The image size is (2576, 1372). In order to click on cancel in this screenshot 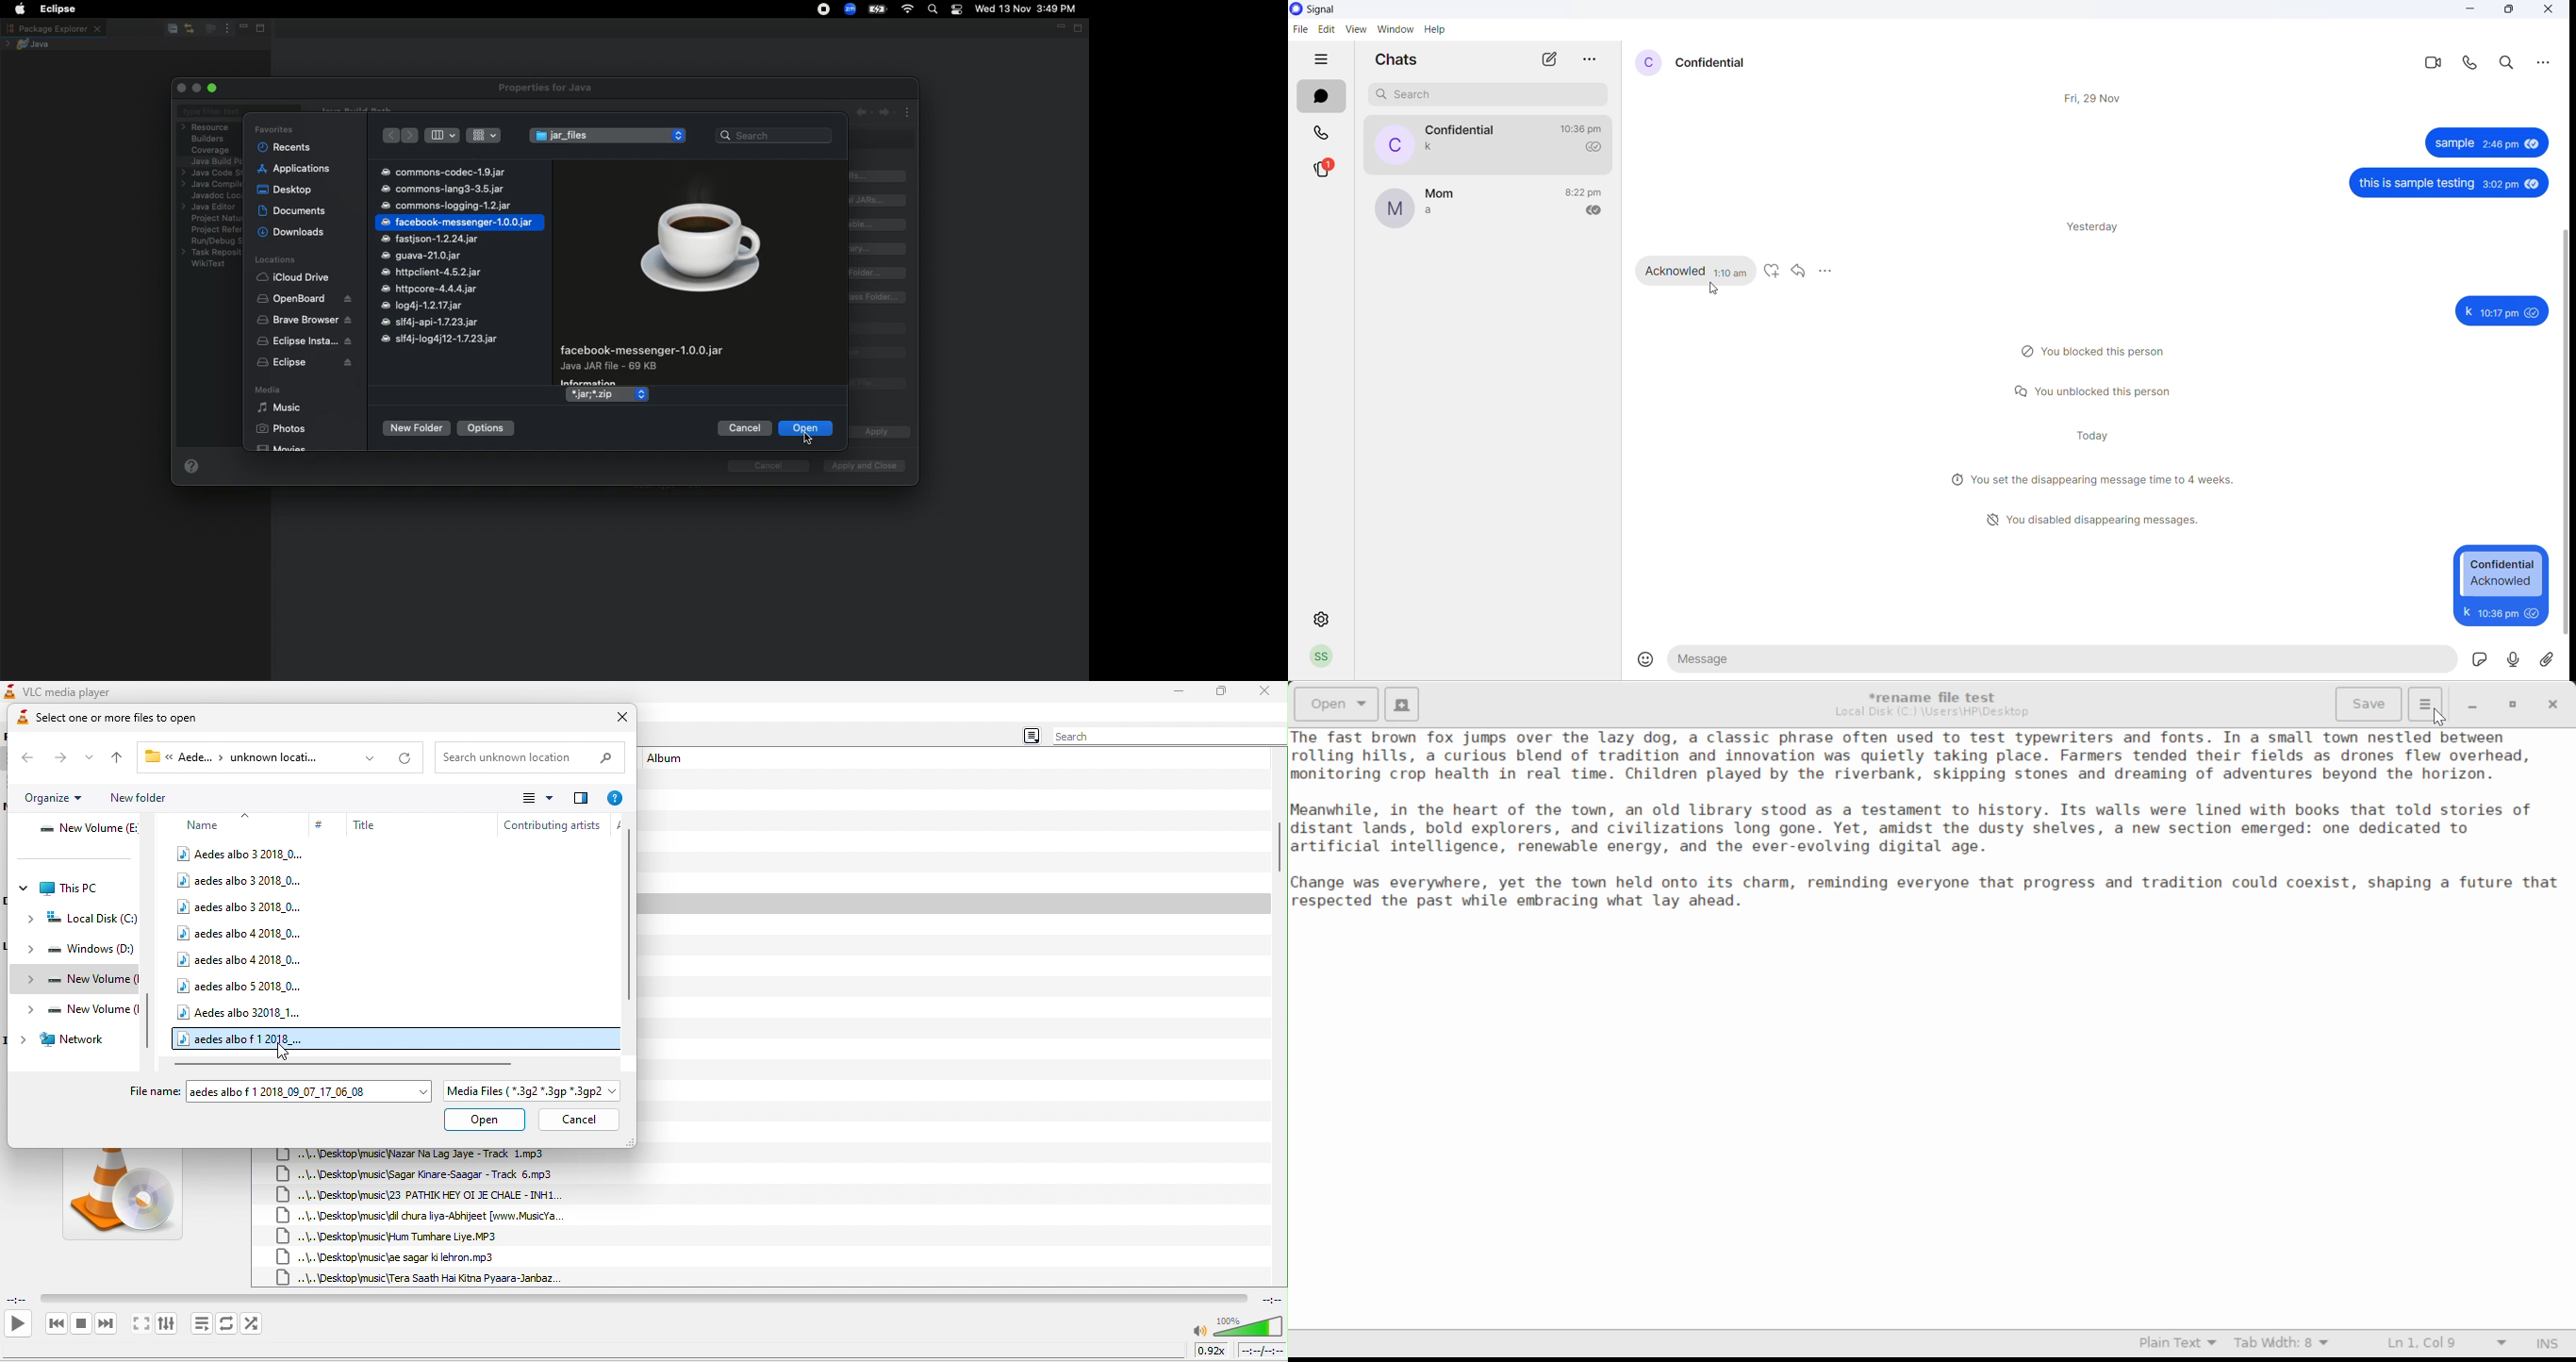, I will do `click(578, 1120)`.